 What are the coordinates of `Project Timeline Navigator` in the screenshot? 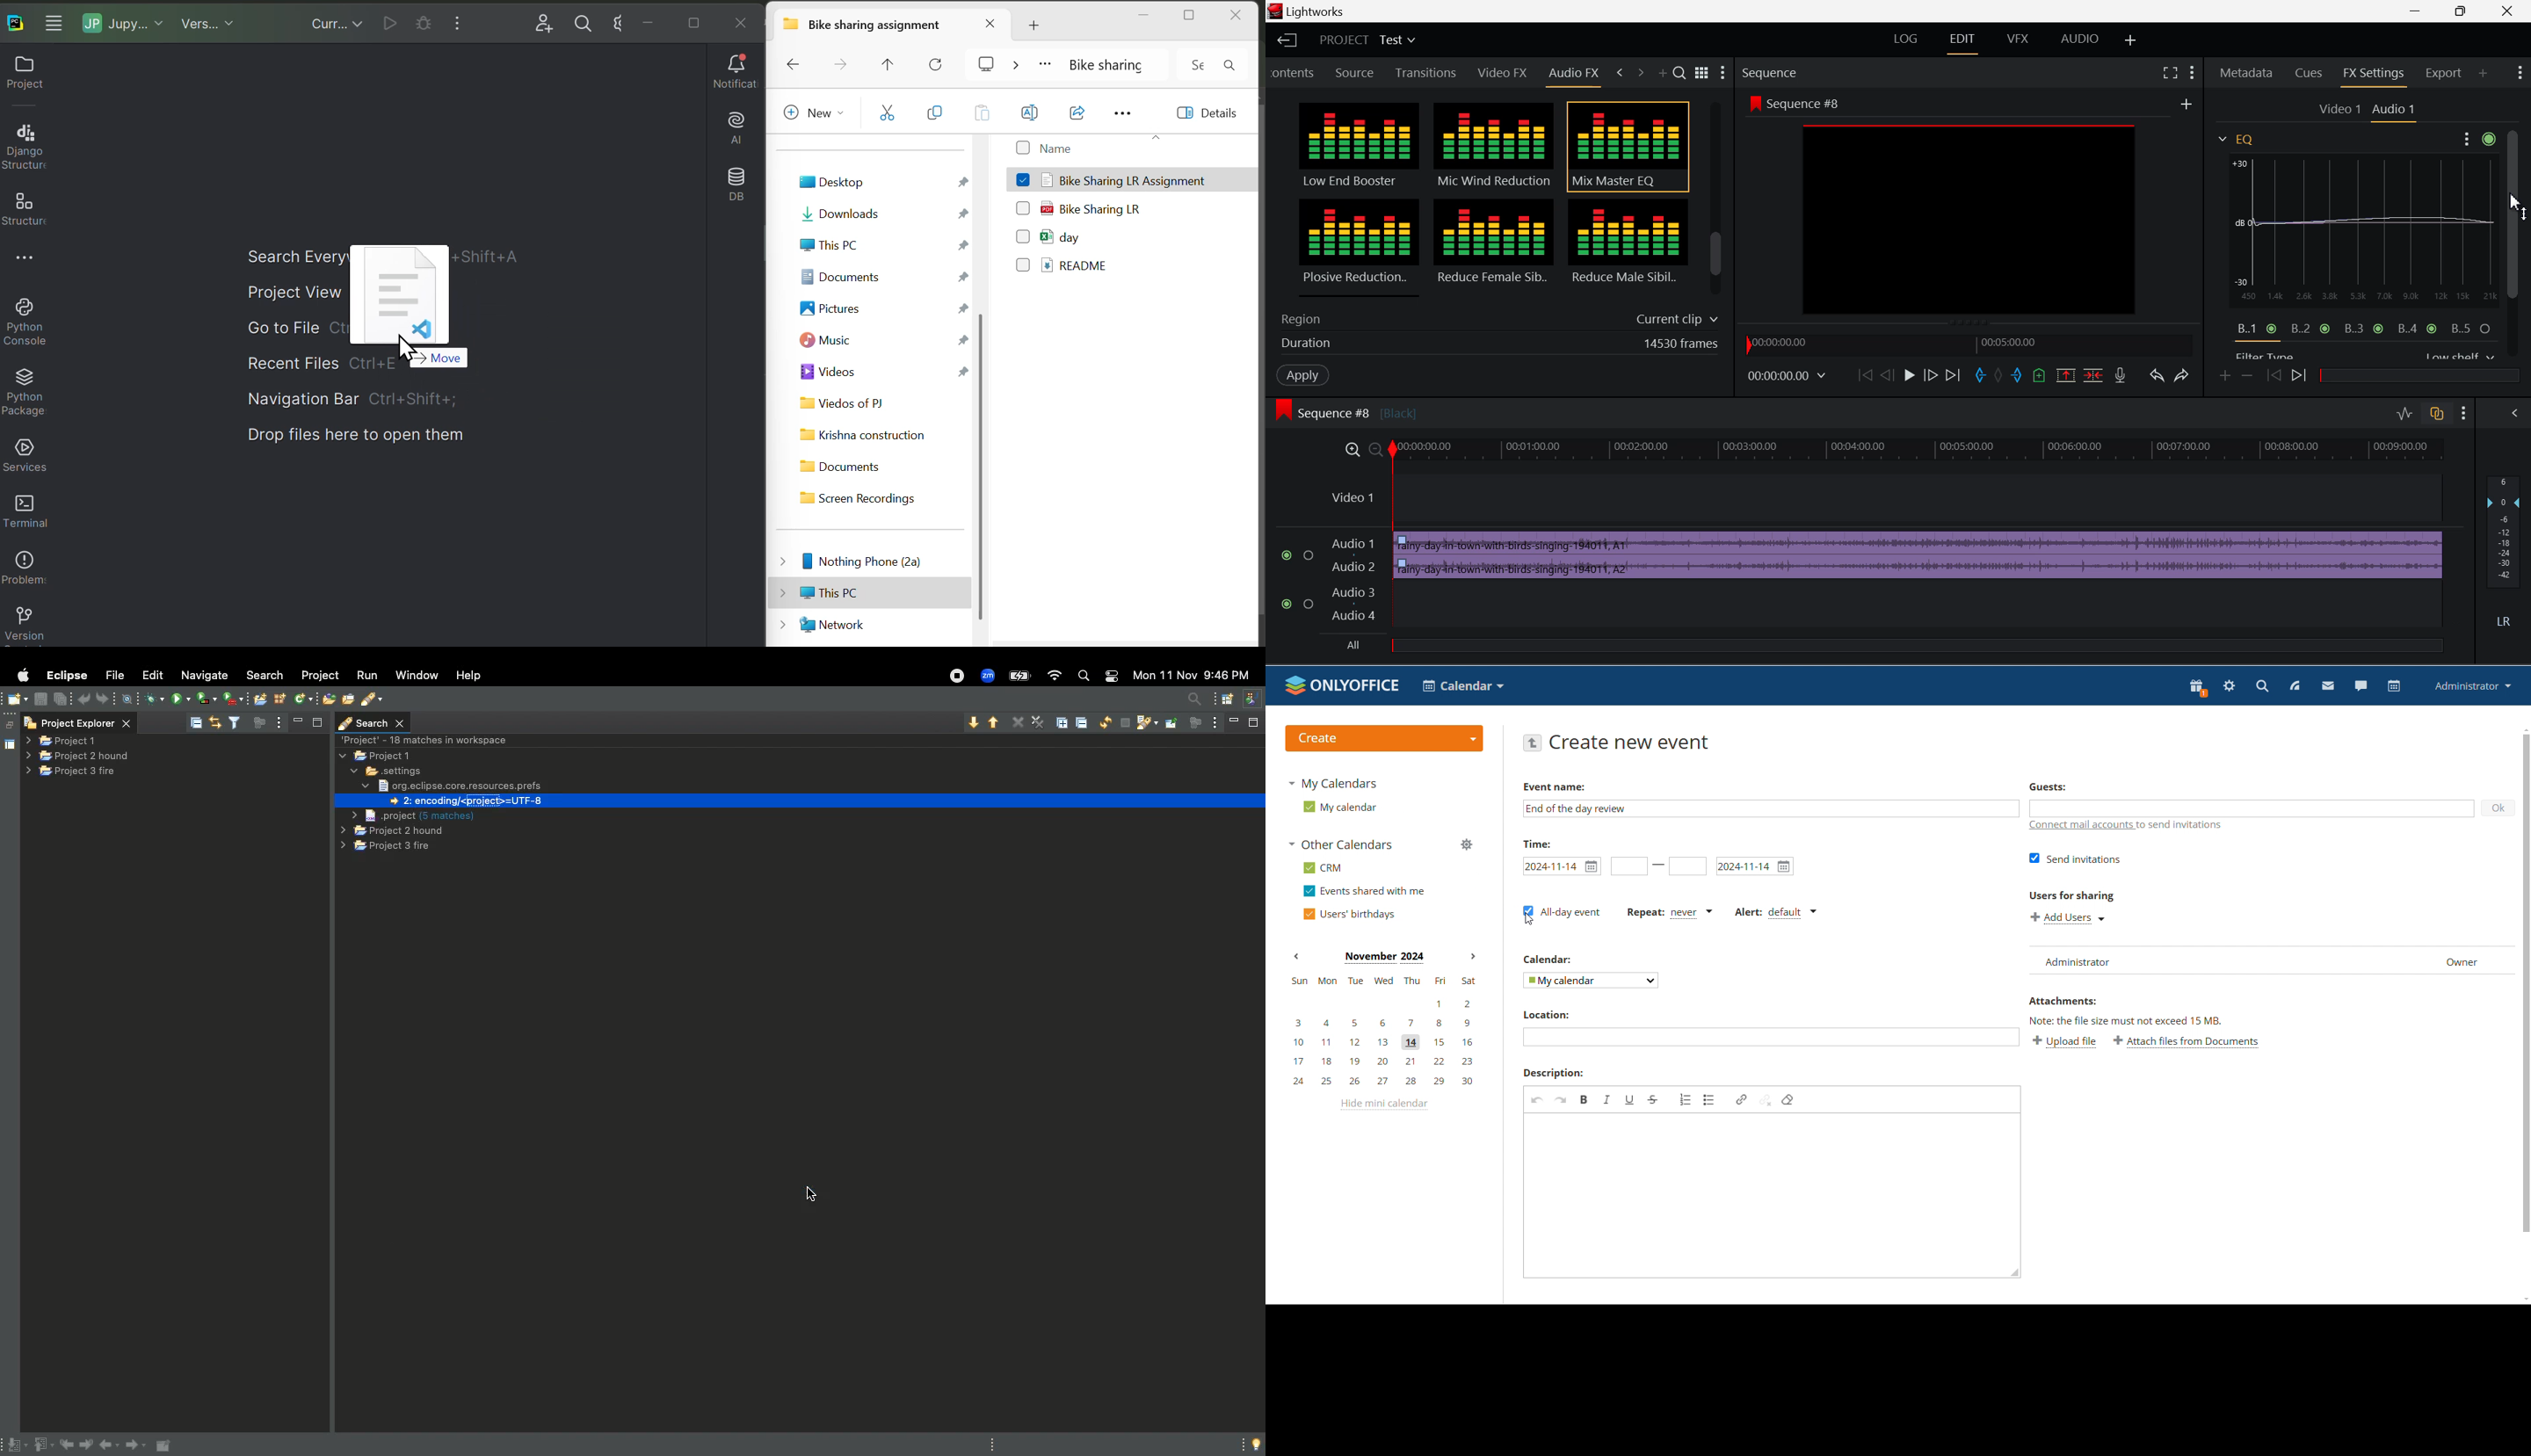 It's located at (1967, 344).